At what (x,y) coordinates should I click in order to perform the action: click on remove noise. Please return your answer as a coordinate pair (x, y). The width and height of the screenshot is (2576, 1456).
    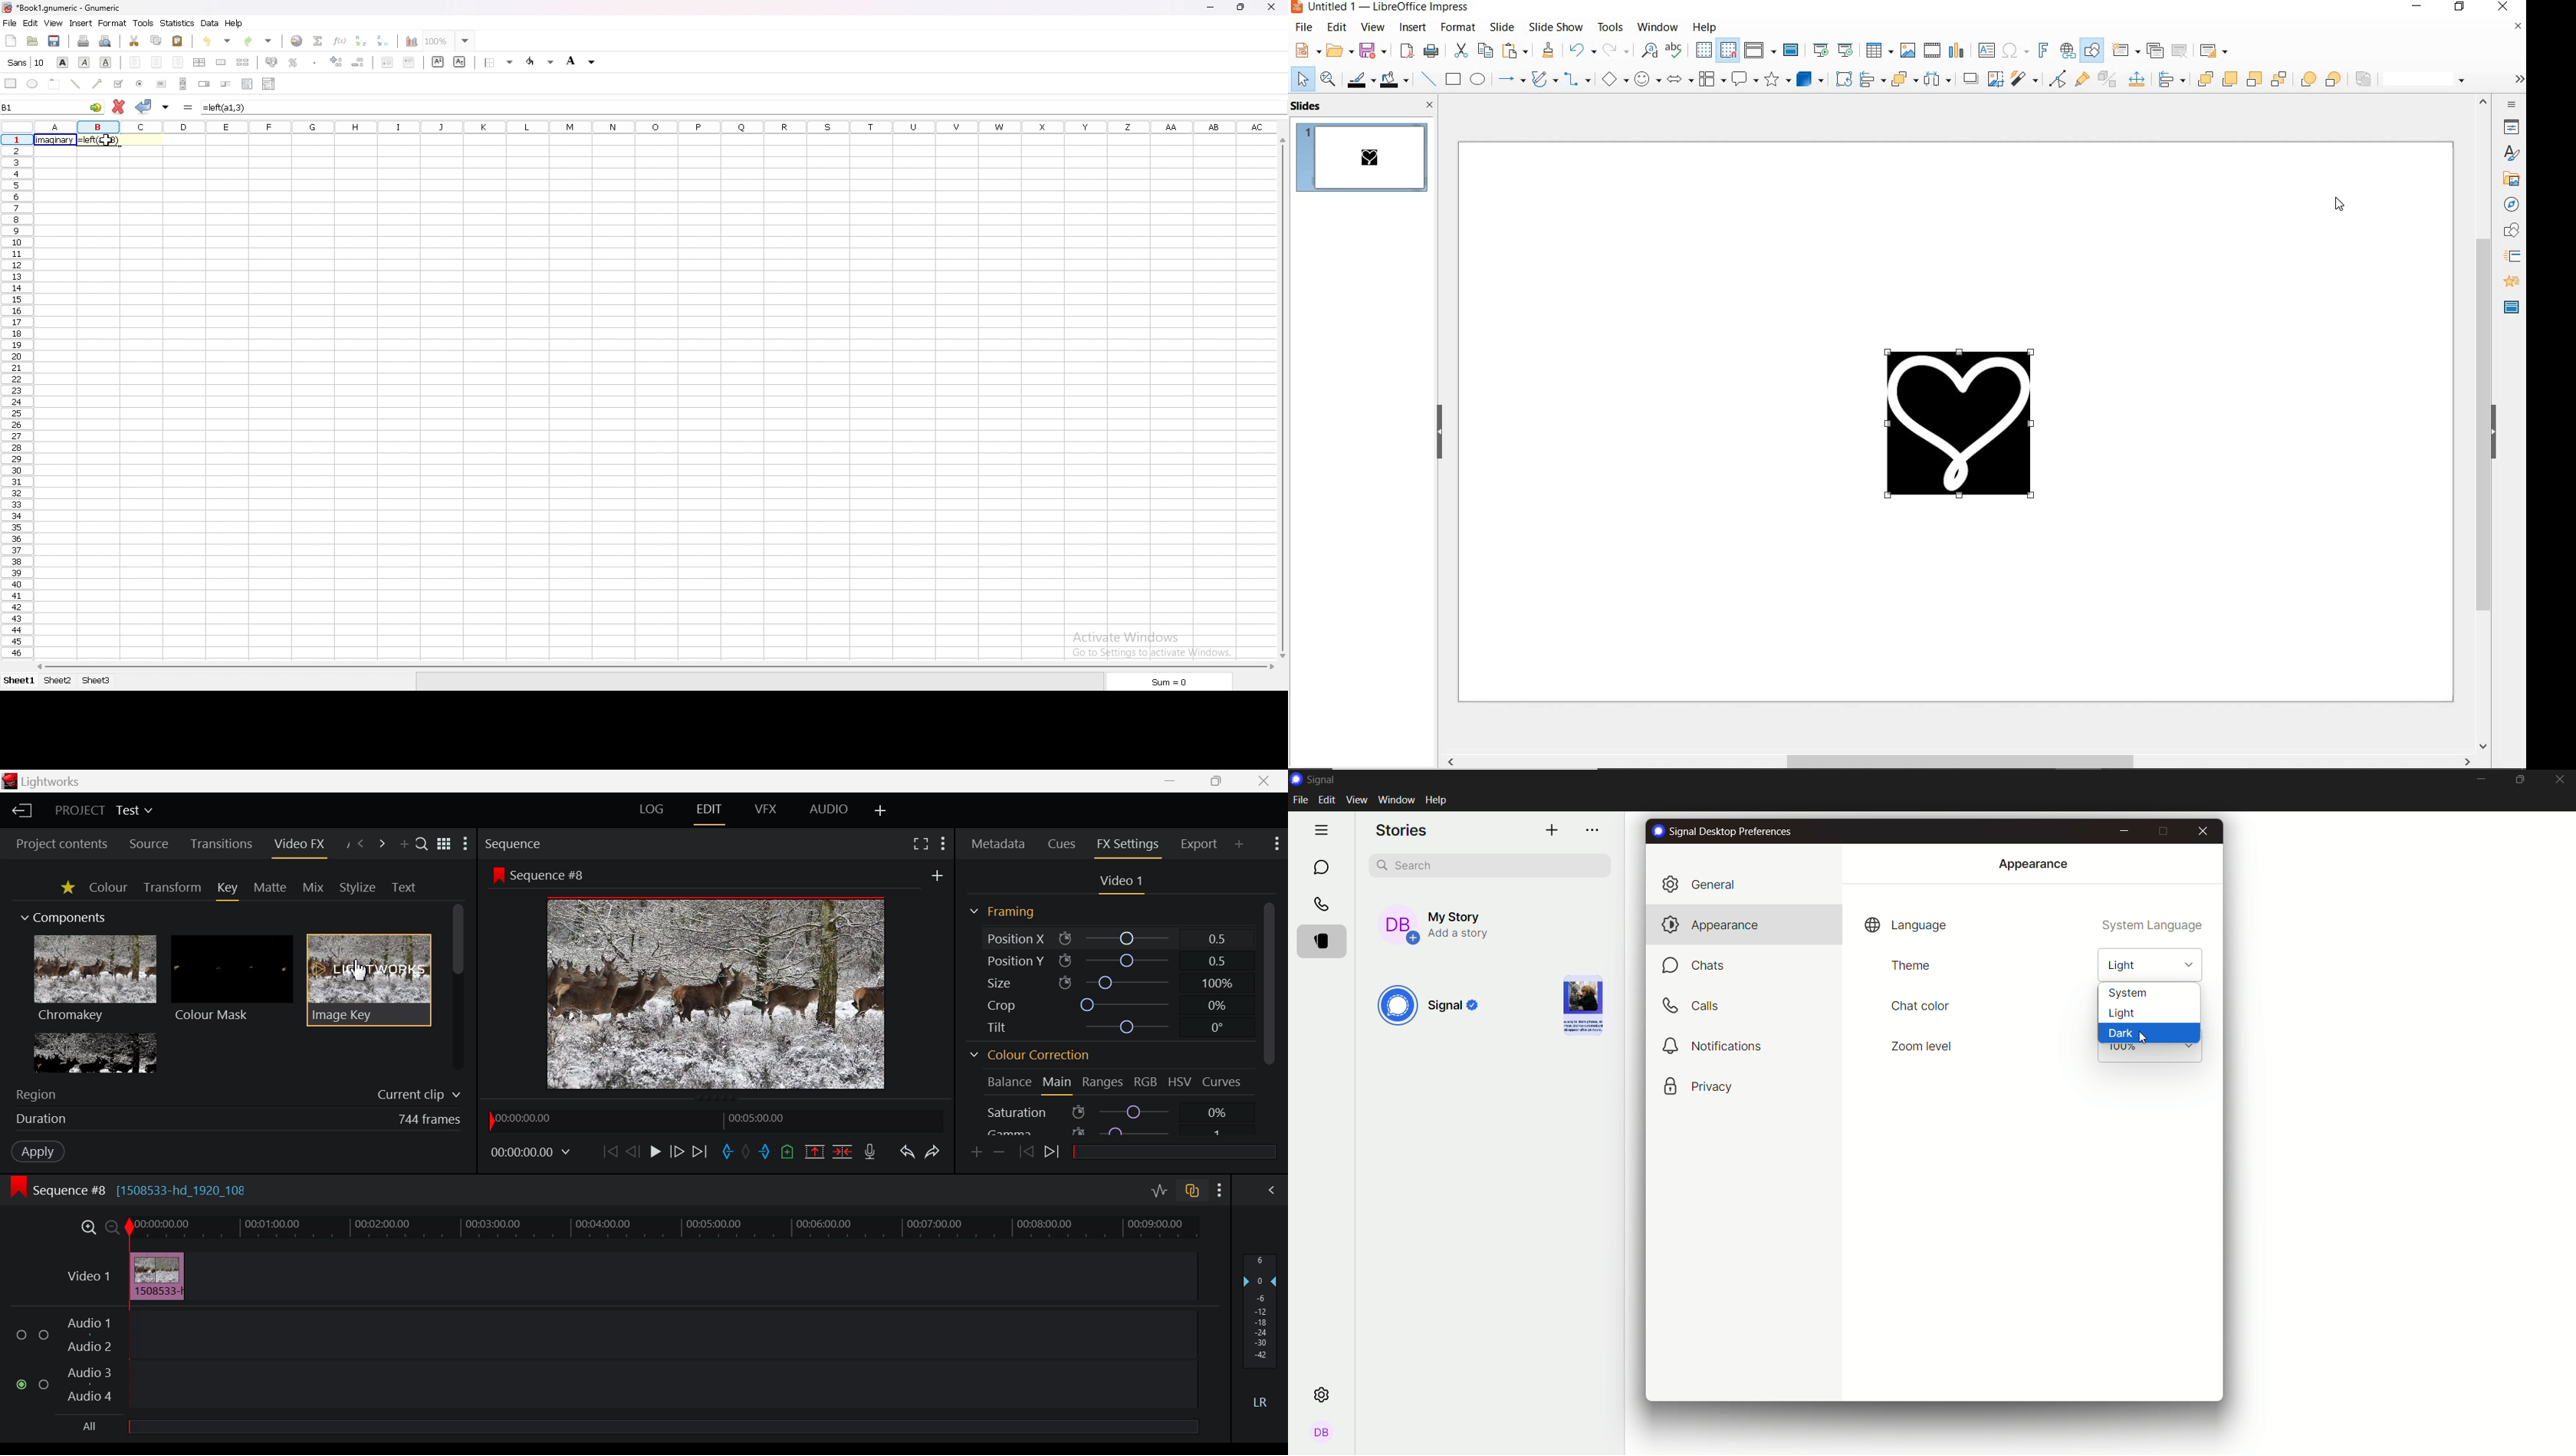
    Looking at the image, I should click on (2517, 79).